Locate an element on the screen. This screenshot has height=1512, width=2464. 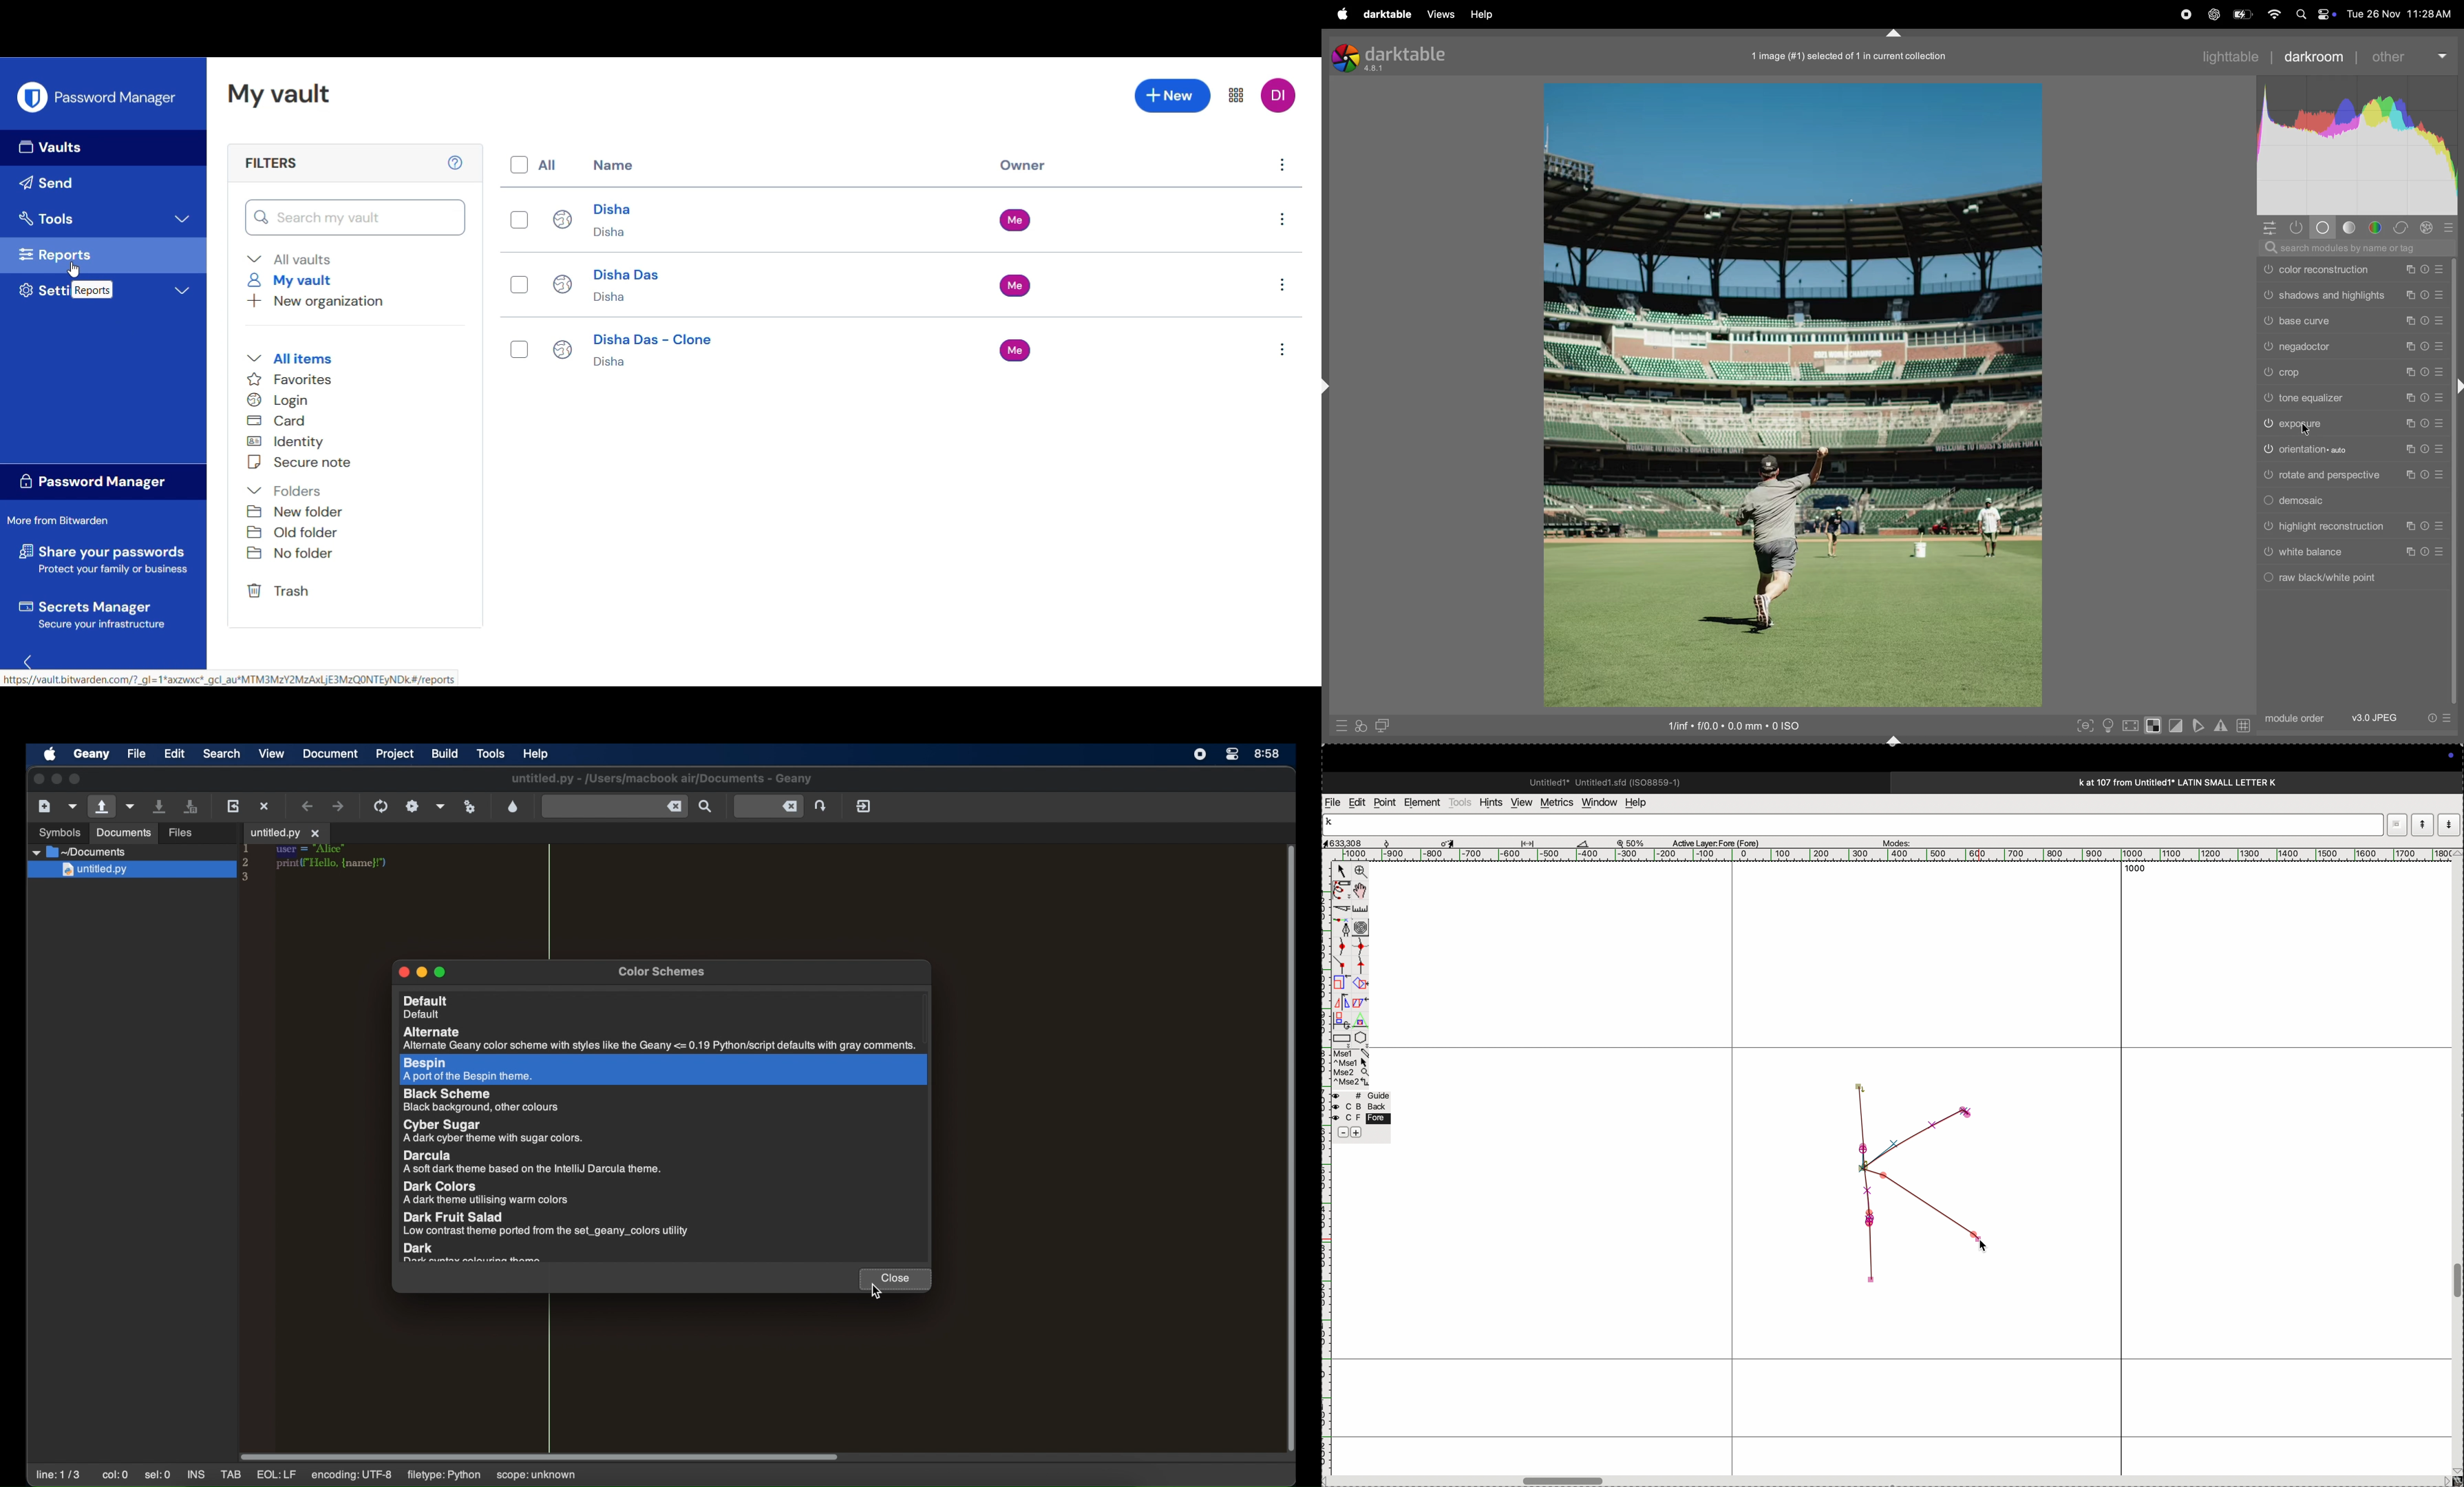
screen recorder icon is located at coordinates (1201, 755).